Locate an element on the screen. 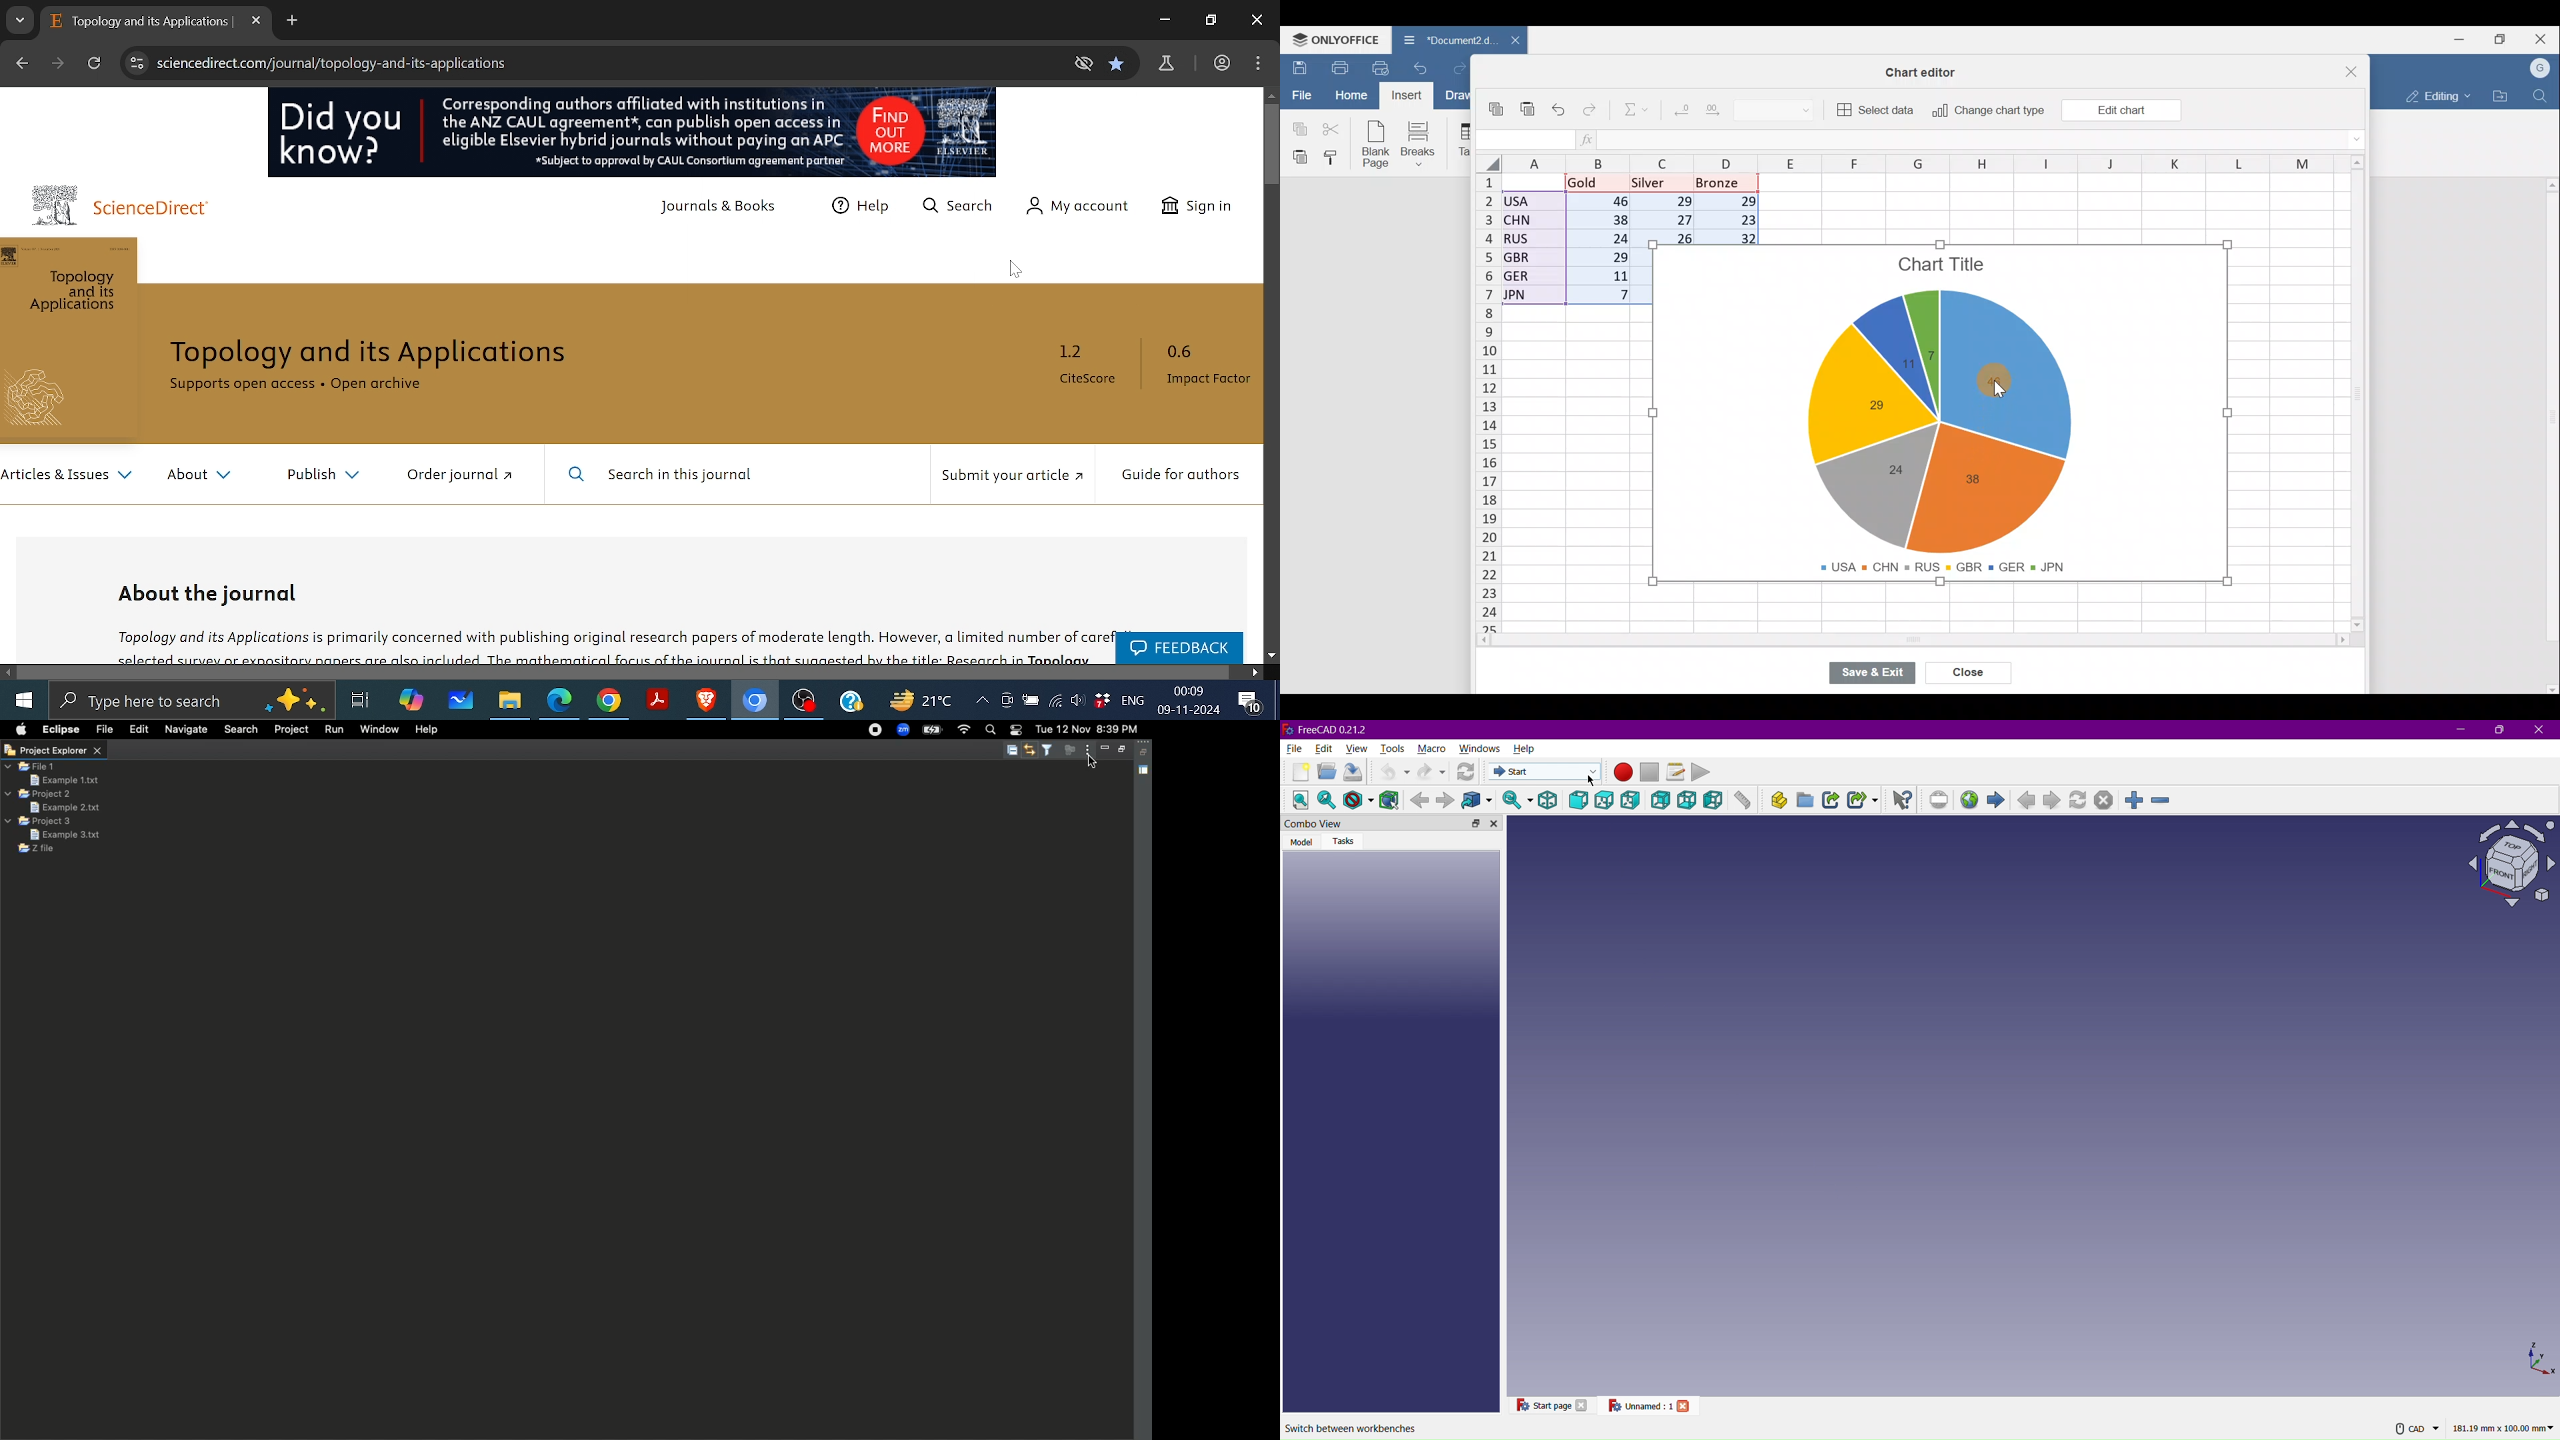 Image resolution: width=2576 pixels, height=1456 pixels. Fit All is located at coordinates (1299, 799).